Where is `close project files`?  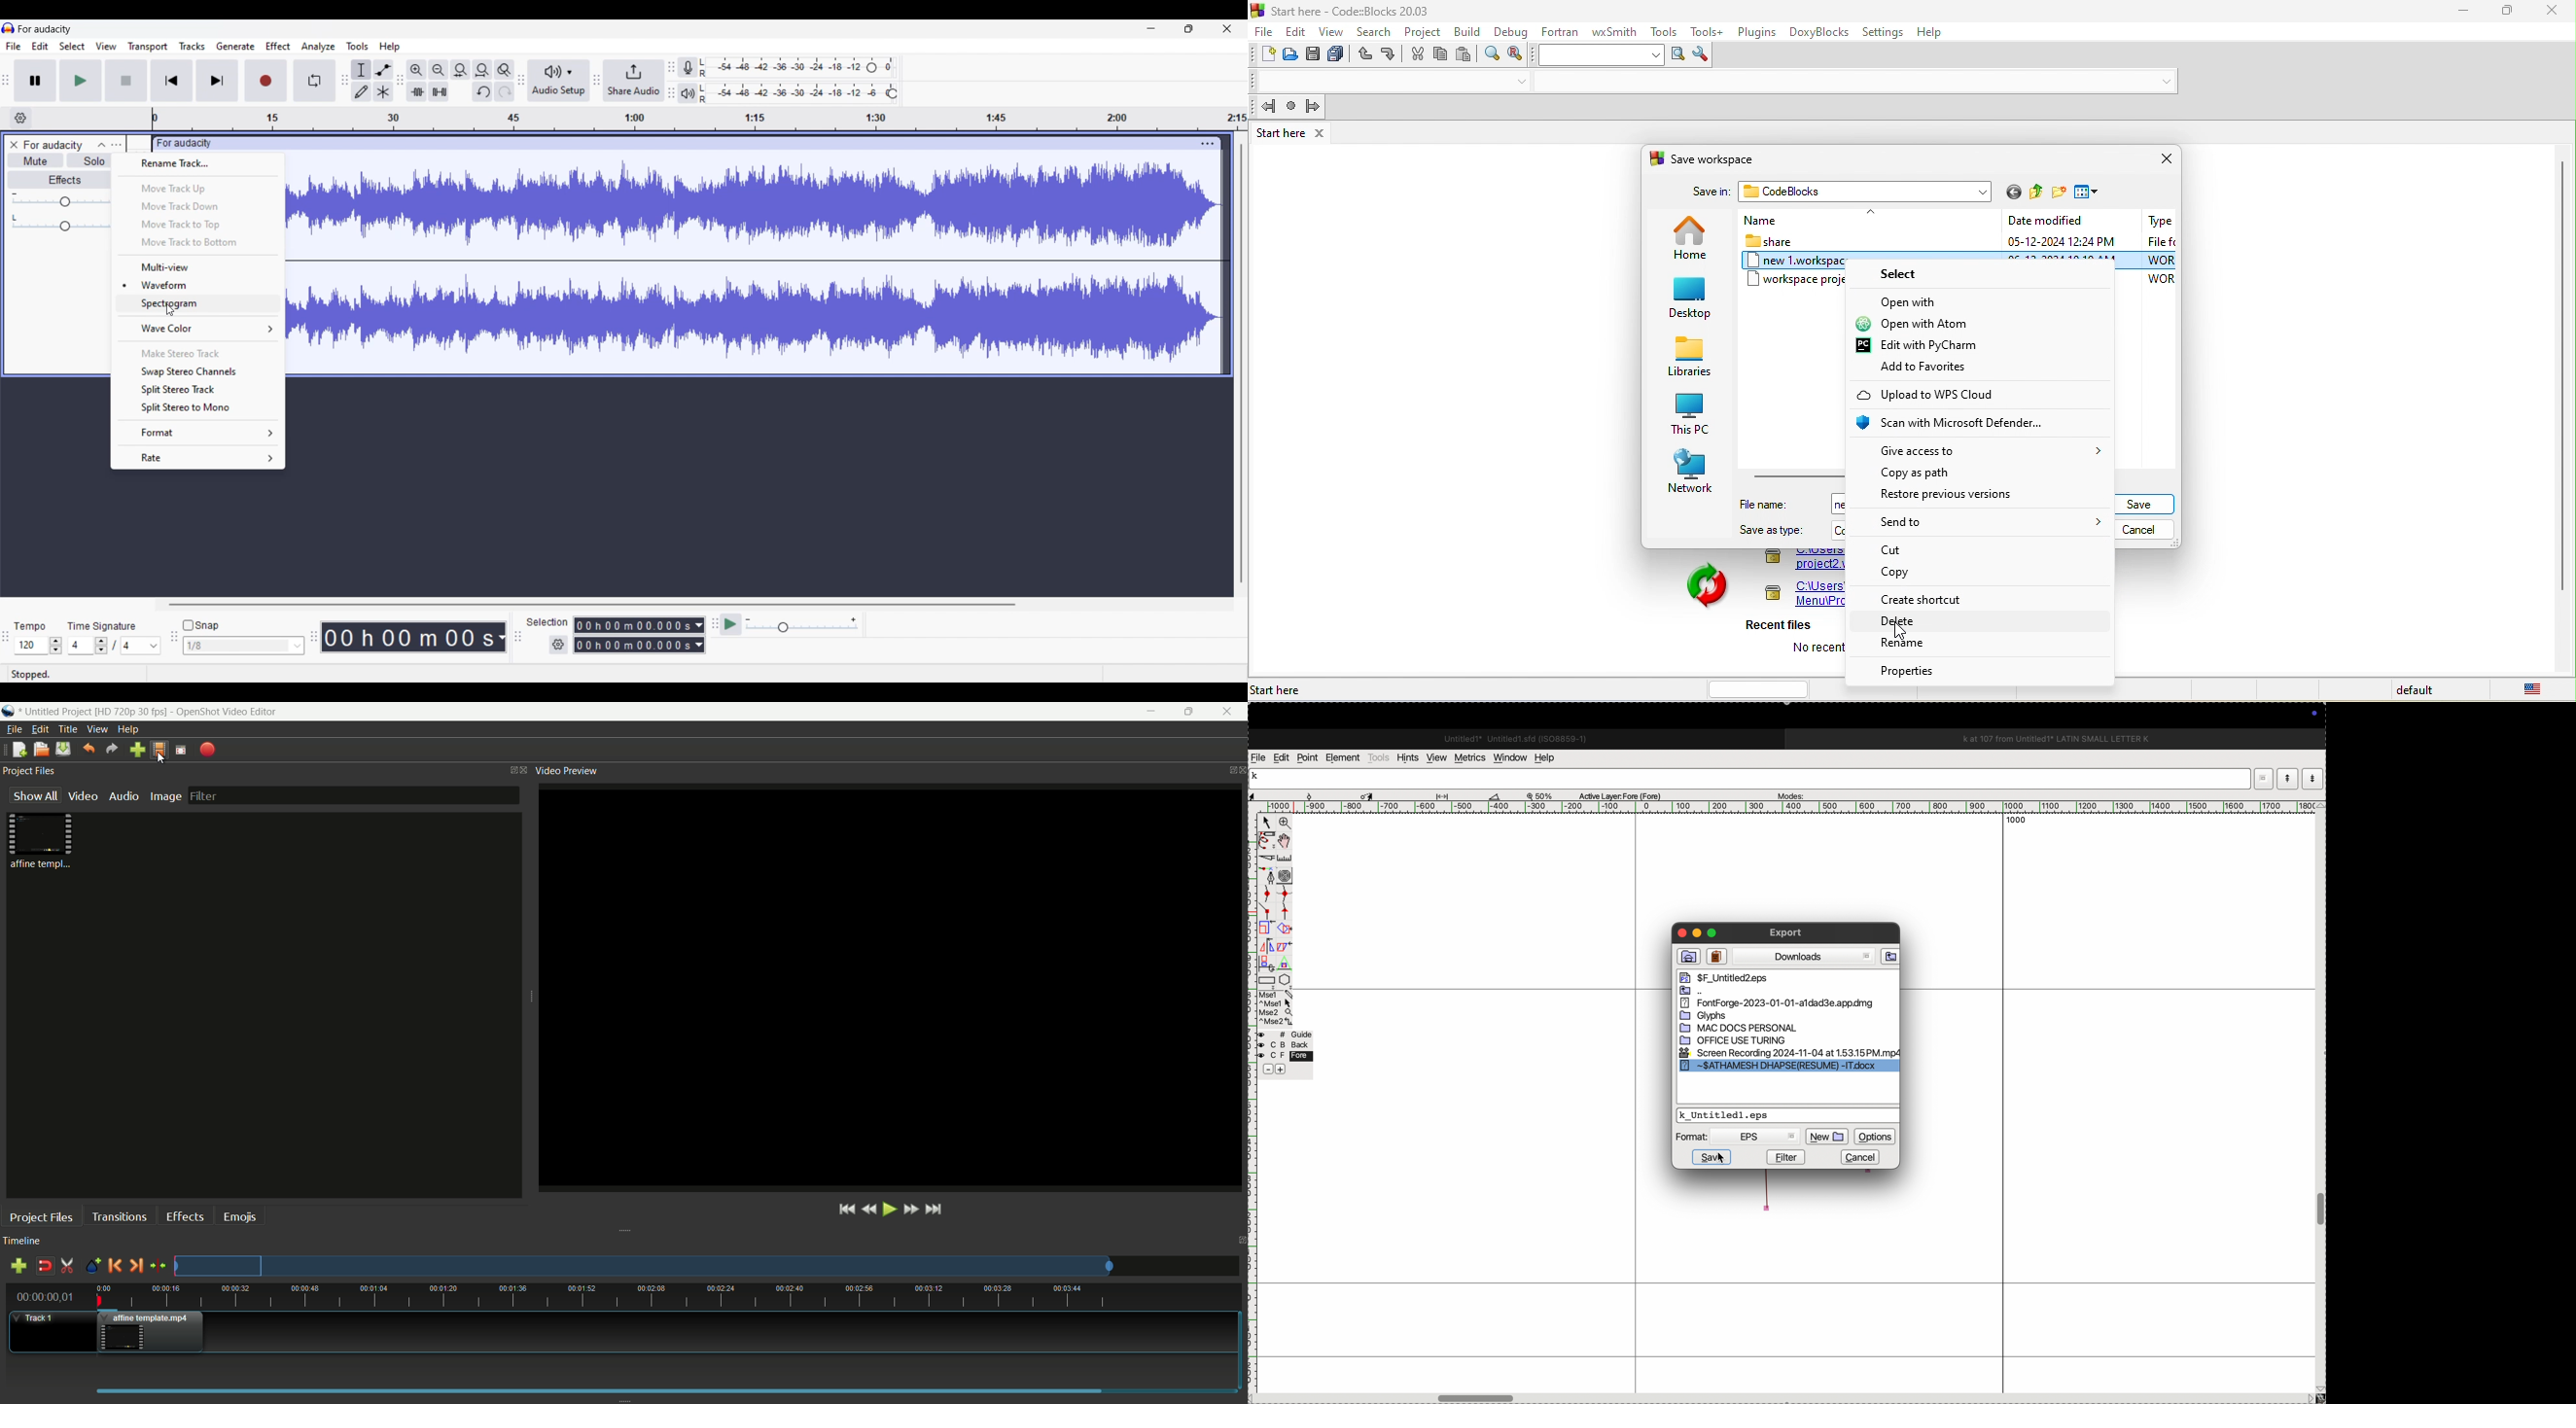
close project files is located at coordinates (525, 770).